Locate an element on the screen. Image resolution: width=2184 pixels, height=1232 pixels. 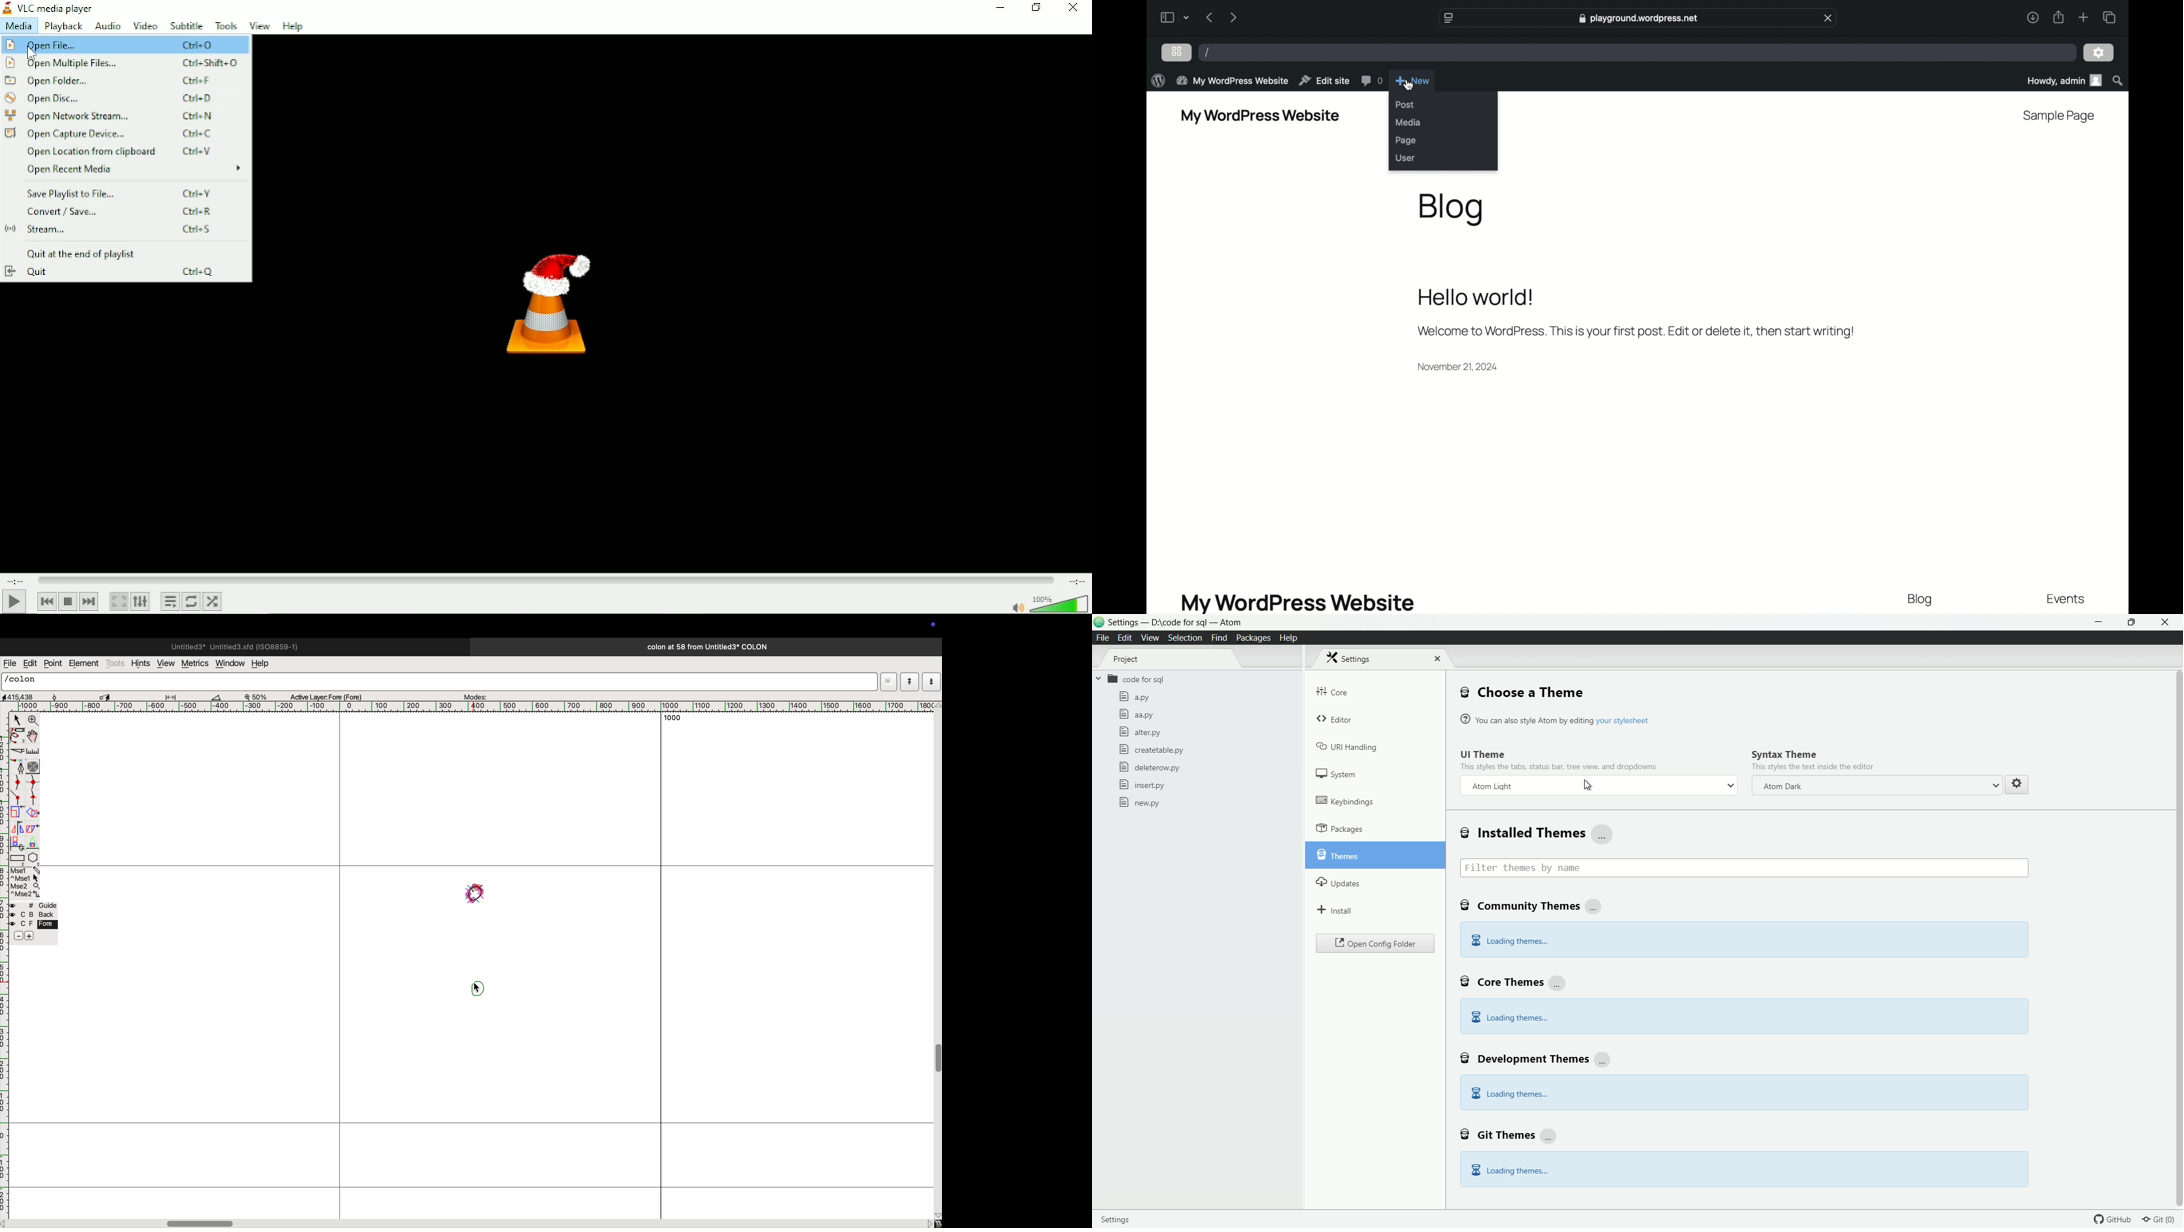
new is located at coordinates (1412, 80).